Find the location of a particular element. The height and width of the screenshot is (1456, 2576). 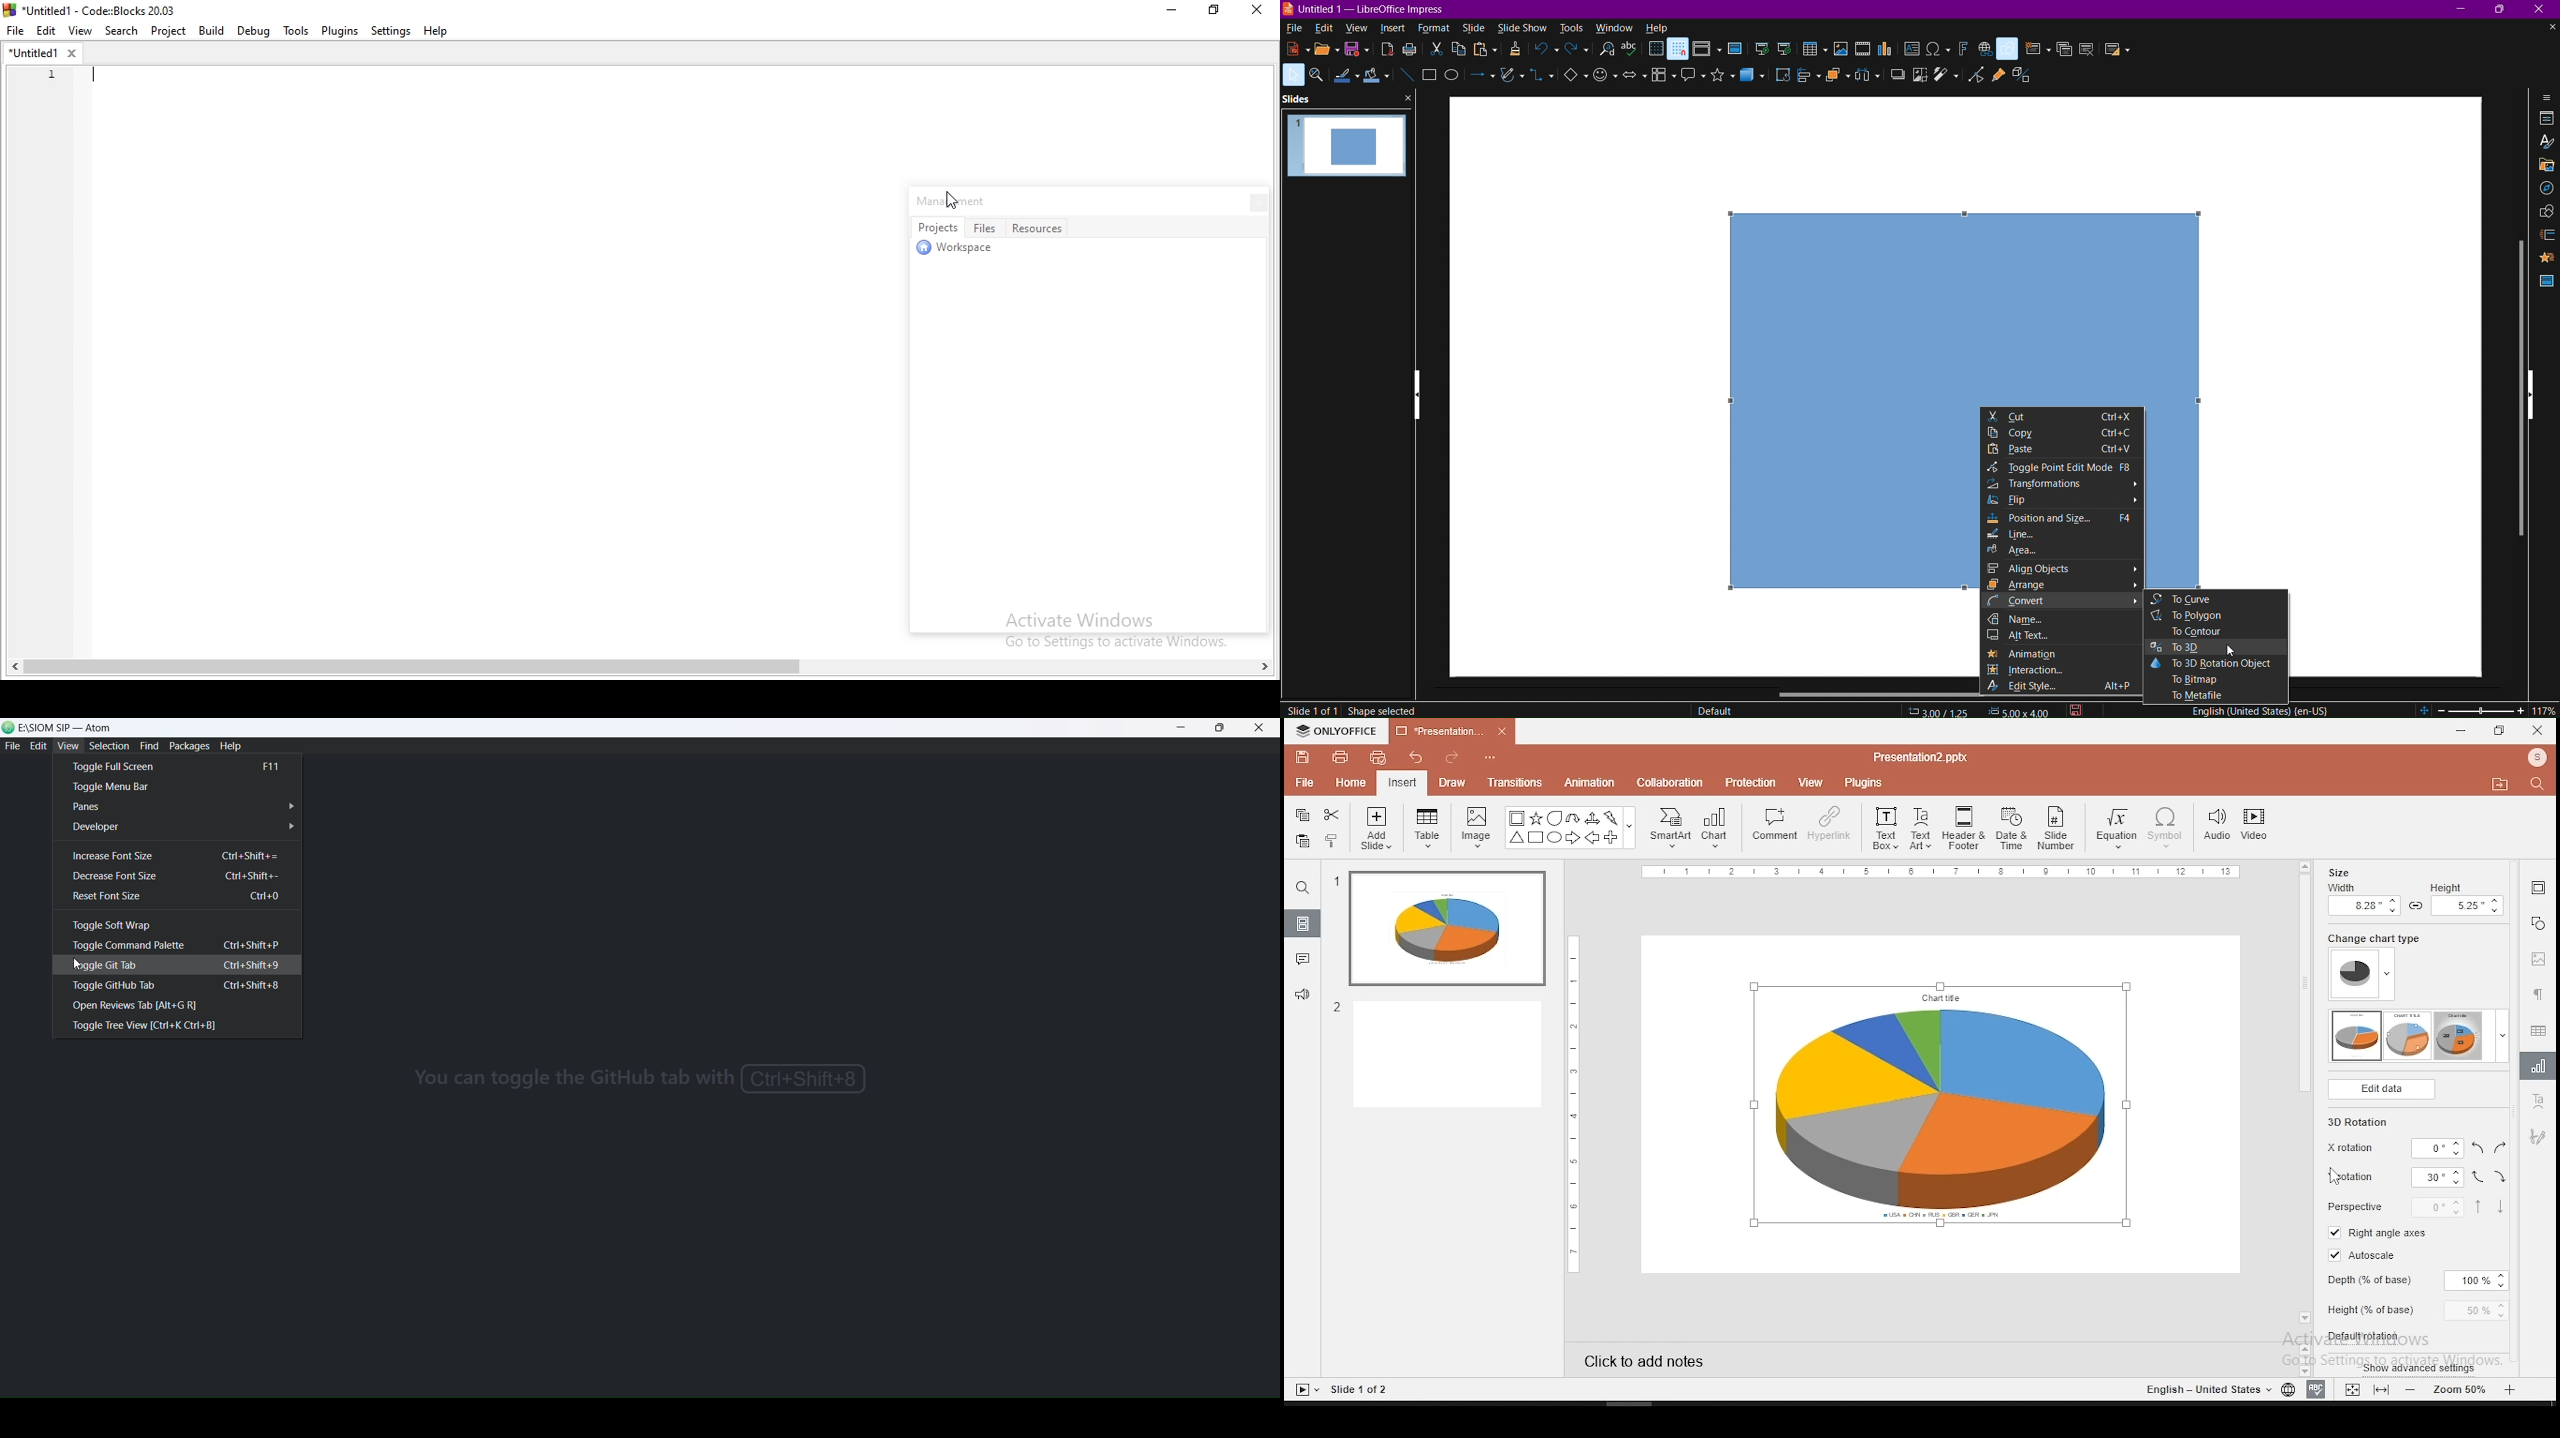

style 1 is located at coordinates (2357, 1036).